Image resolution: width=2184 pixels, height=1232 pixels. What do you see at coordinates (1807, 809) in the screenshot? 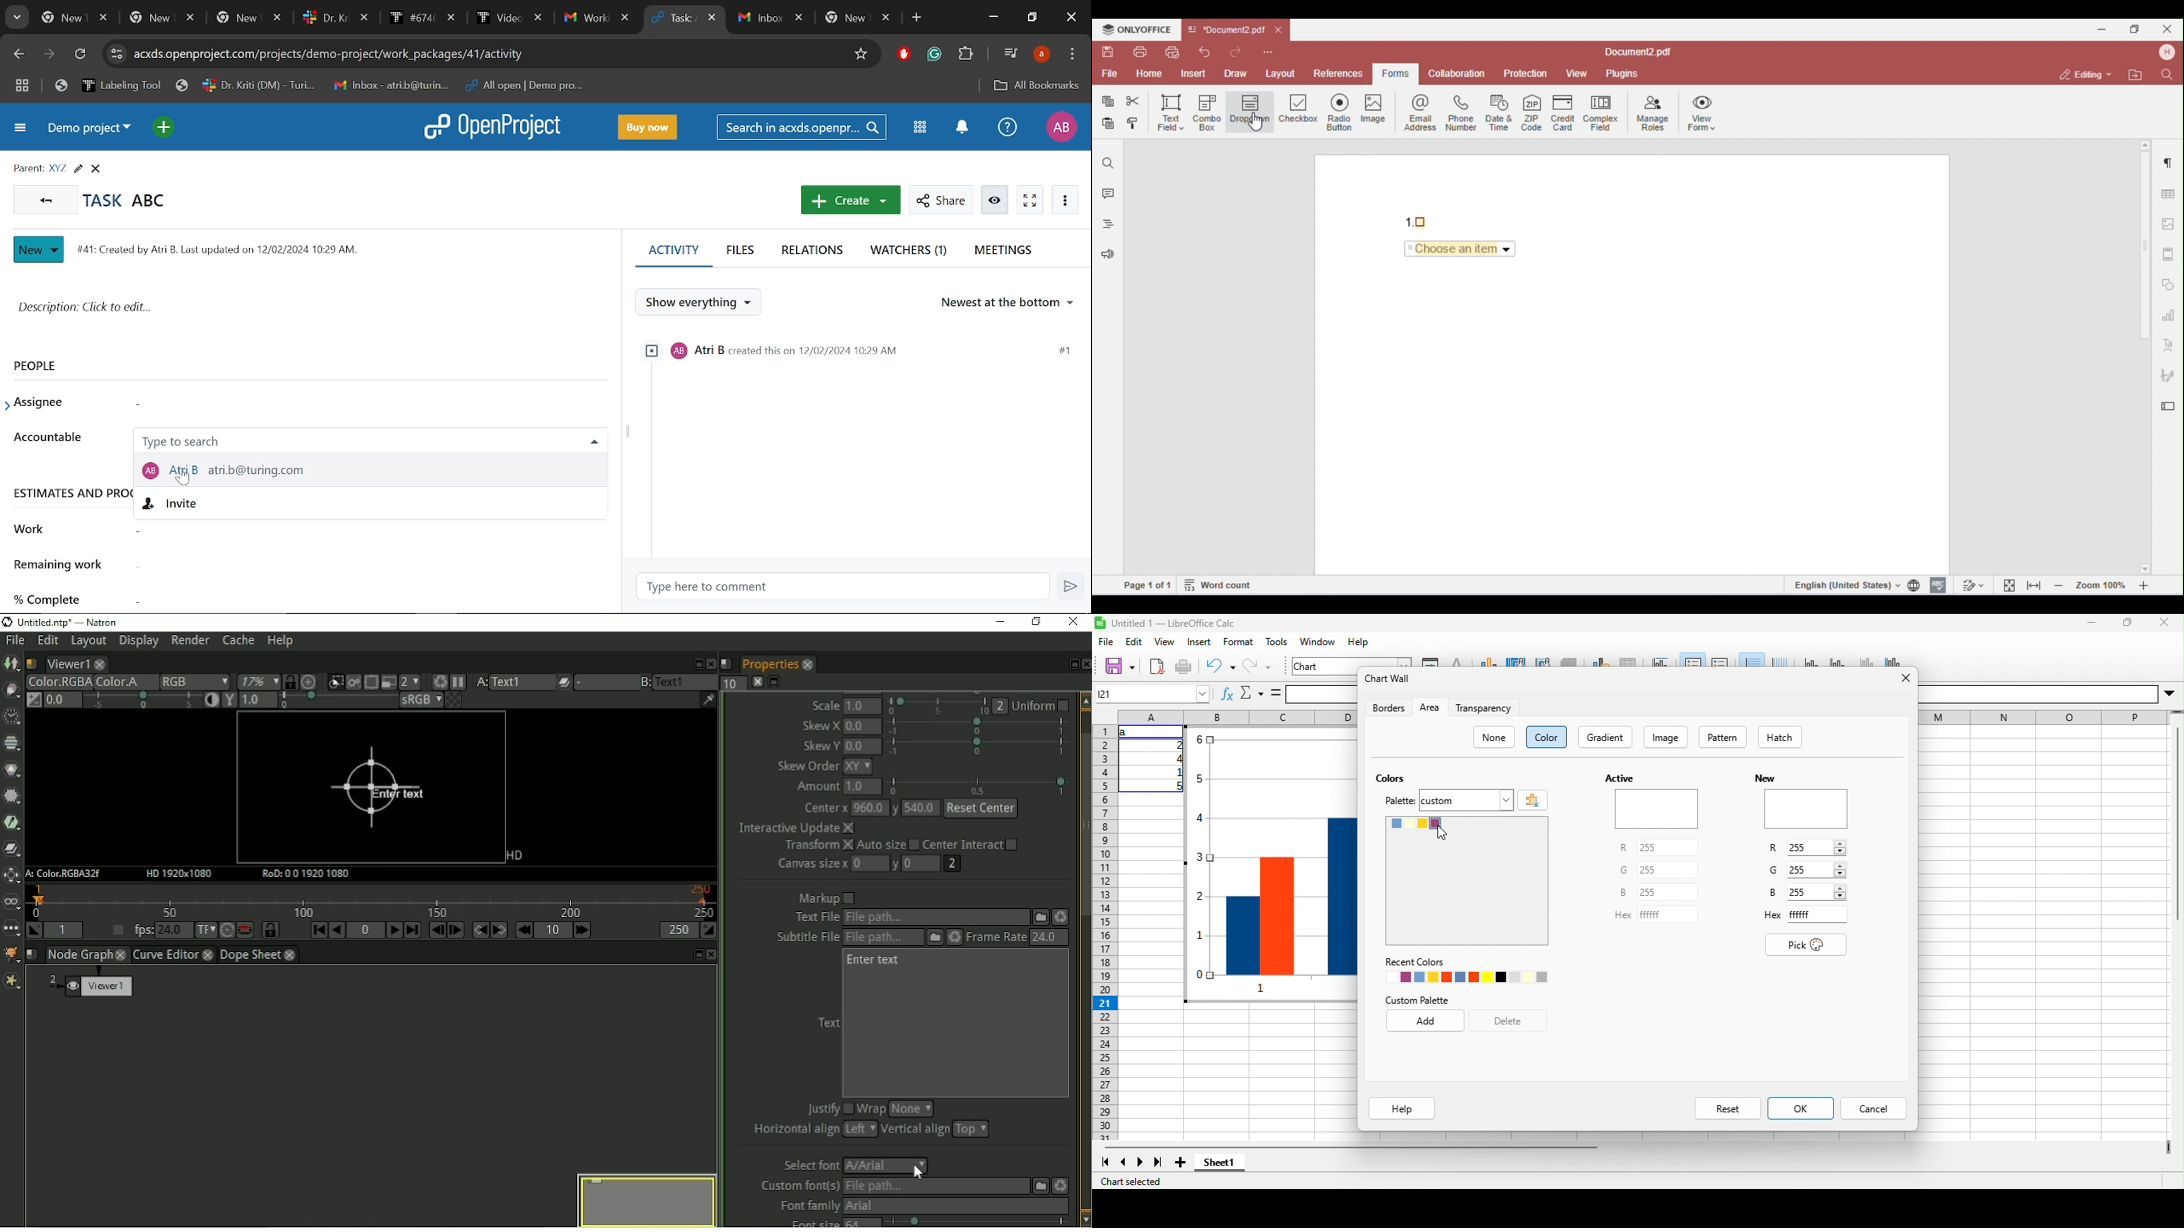
I see `Preview of new` at bounding box center [1807, 809].